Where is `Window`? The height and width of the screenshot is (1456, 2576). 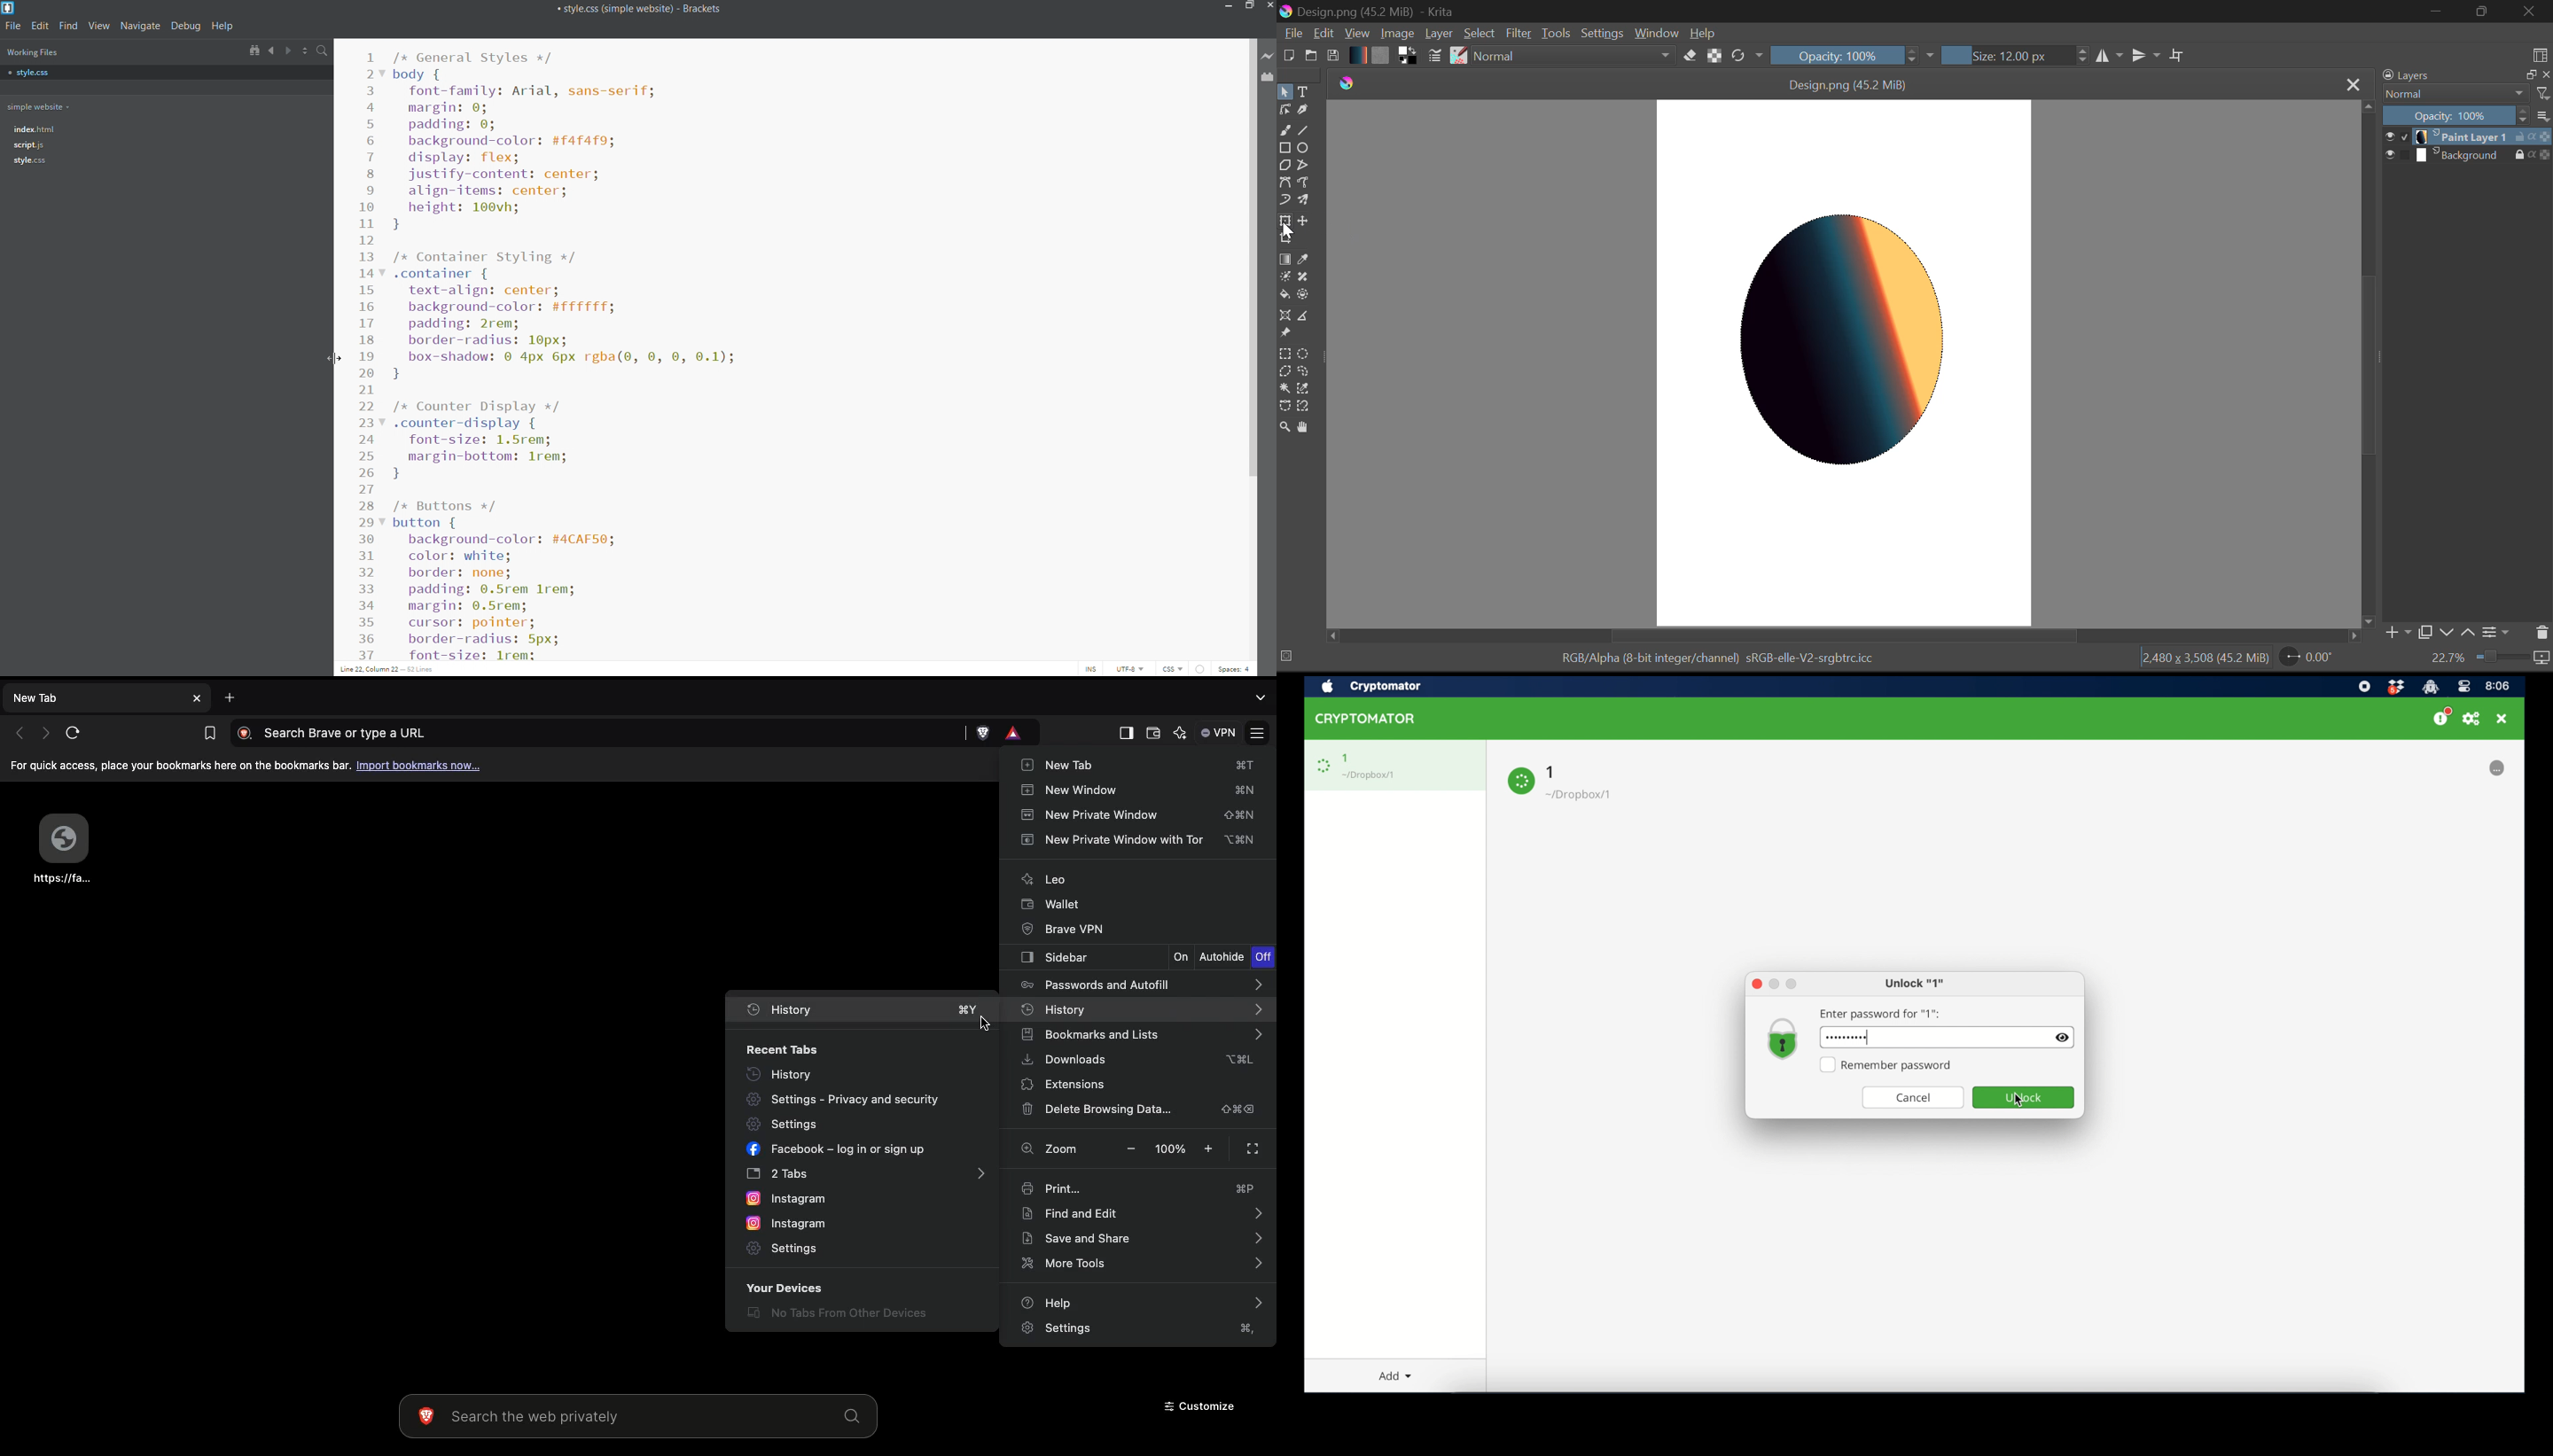
Window is located at coordinates (1656, 34).